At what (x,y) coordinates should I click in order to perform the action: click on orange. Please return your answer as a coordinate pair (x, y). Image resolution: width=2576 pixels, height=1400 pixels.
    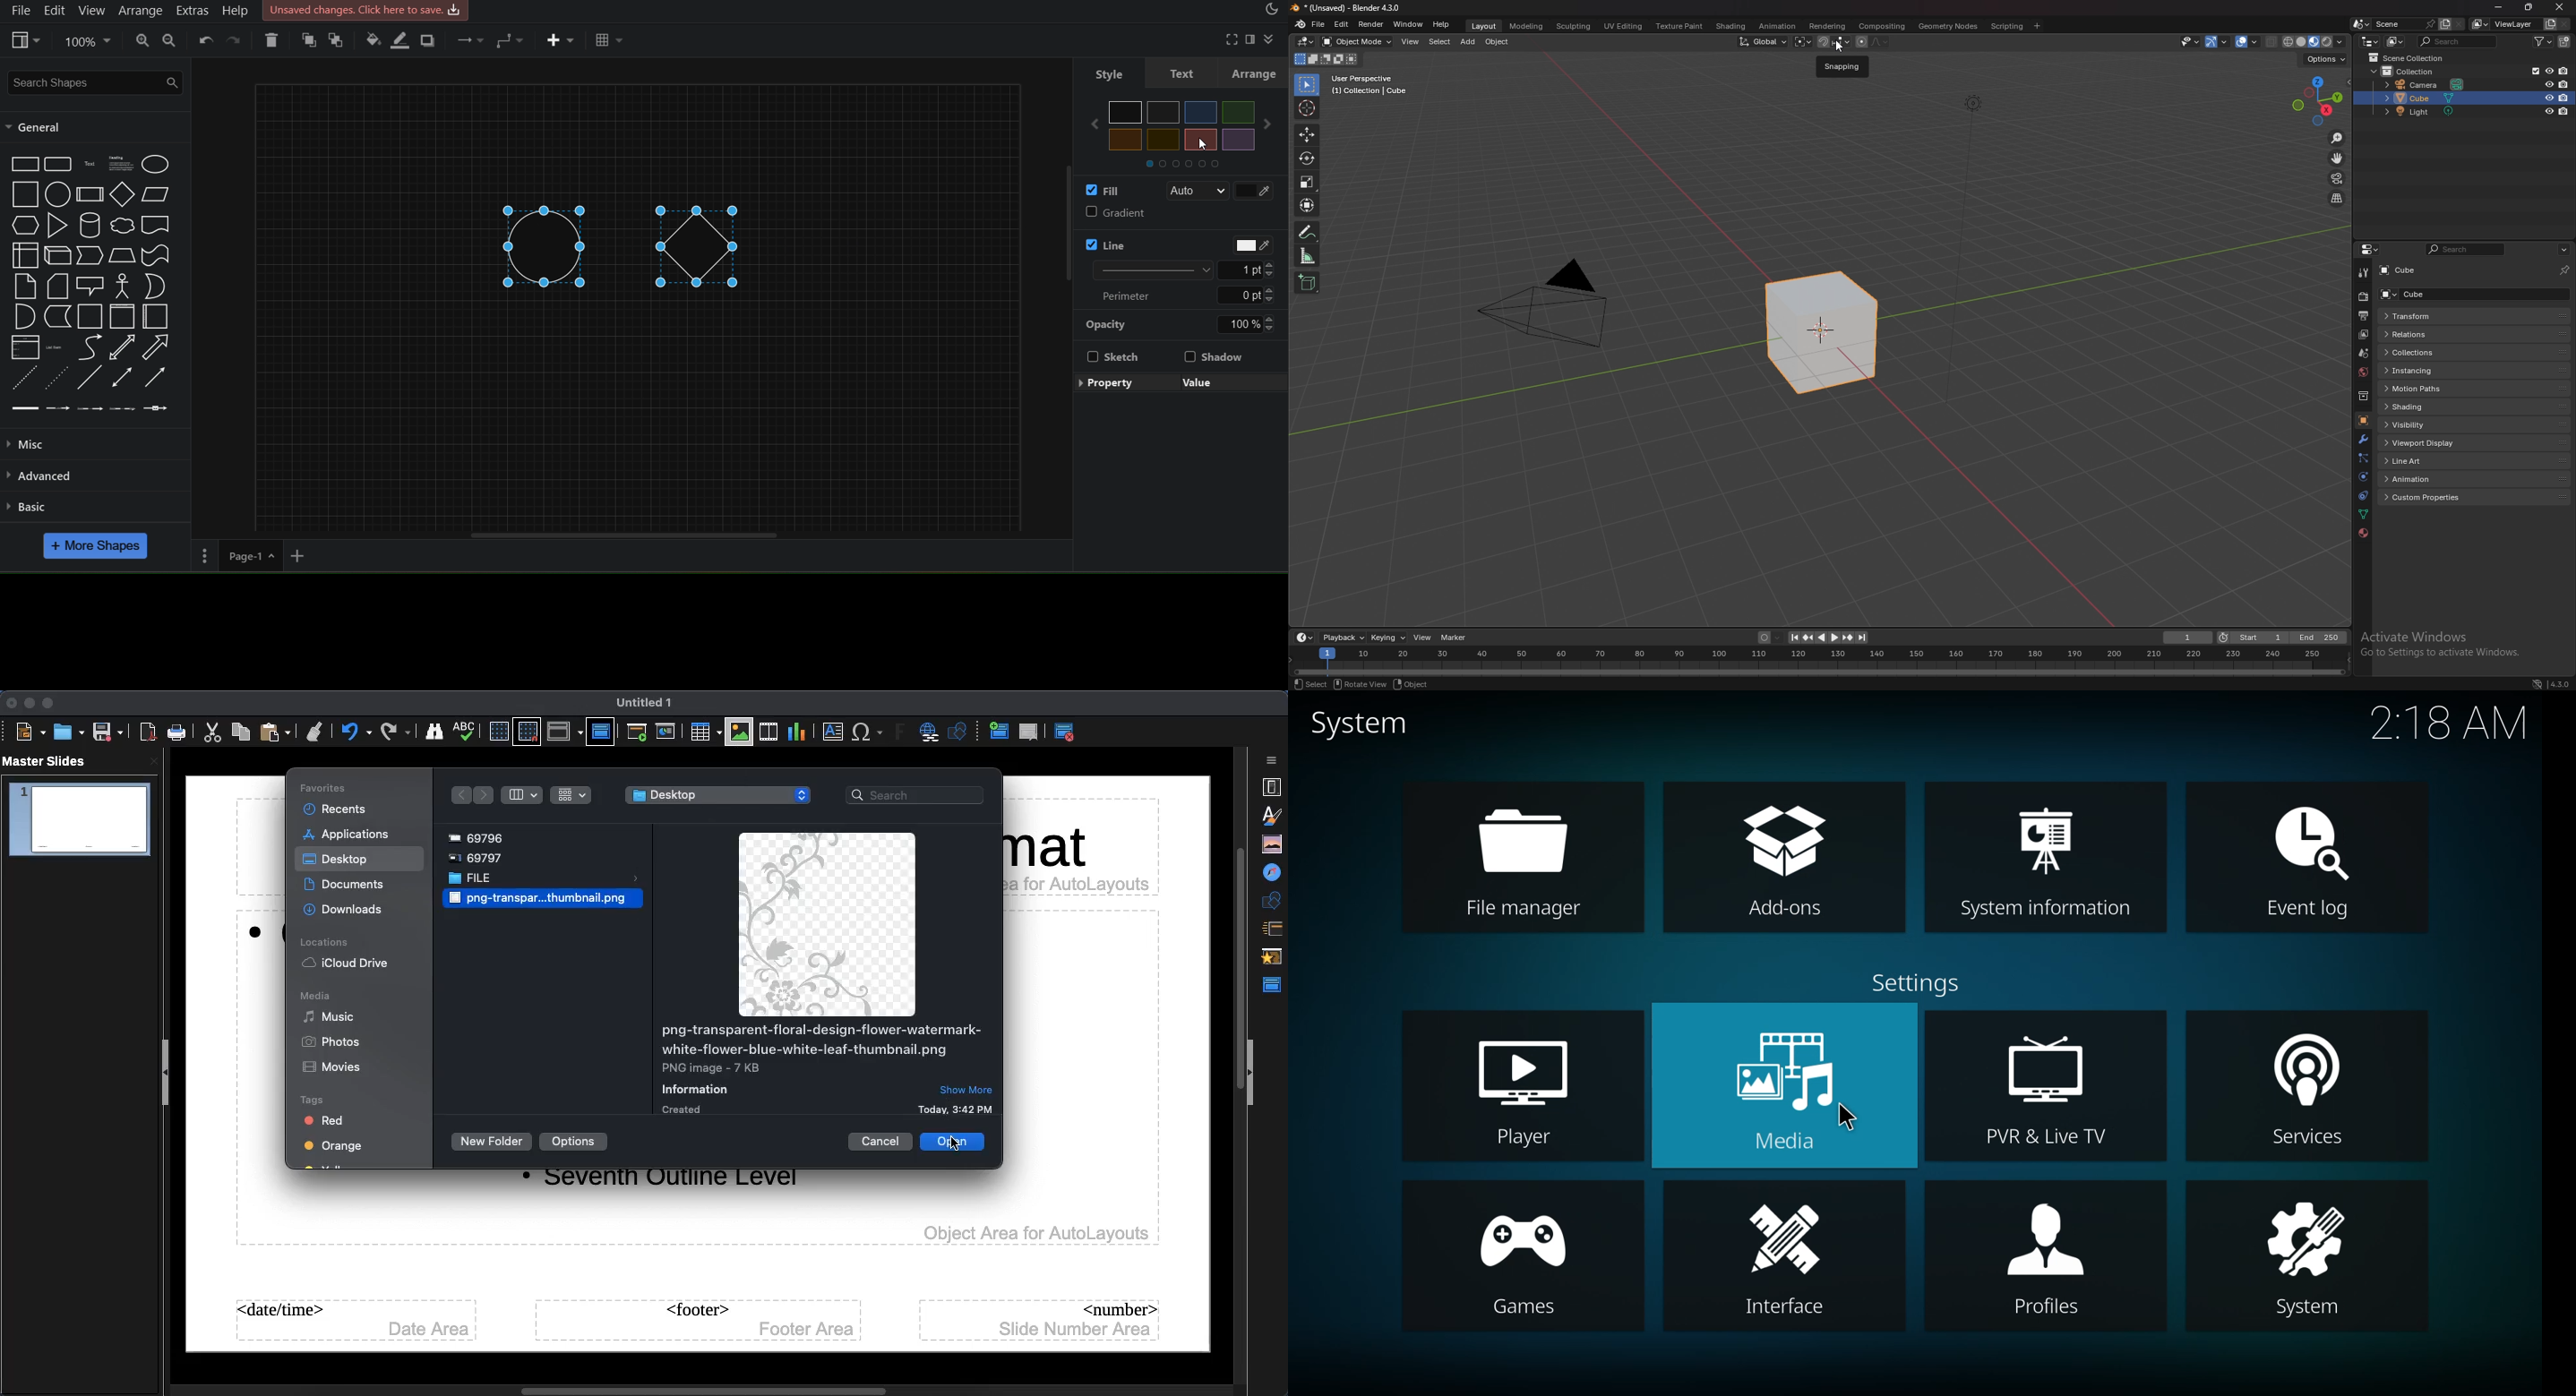
    Looking at the image, I should click on (332, 1149).